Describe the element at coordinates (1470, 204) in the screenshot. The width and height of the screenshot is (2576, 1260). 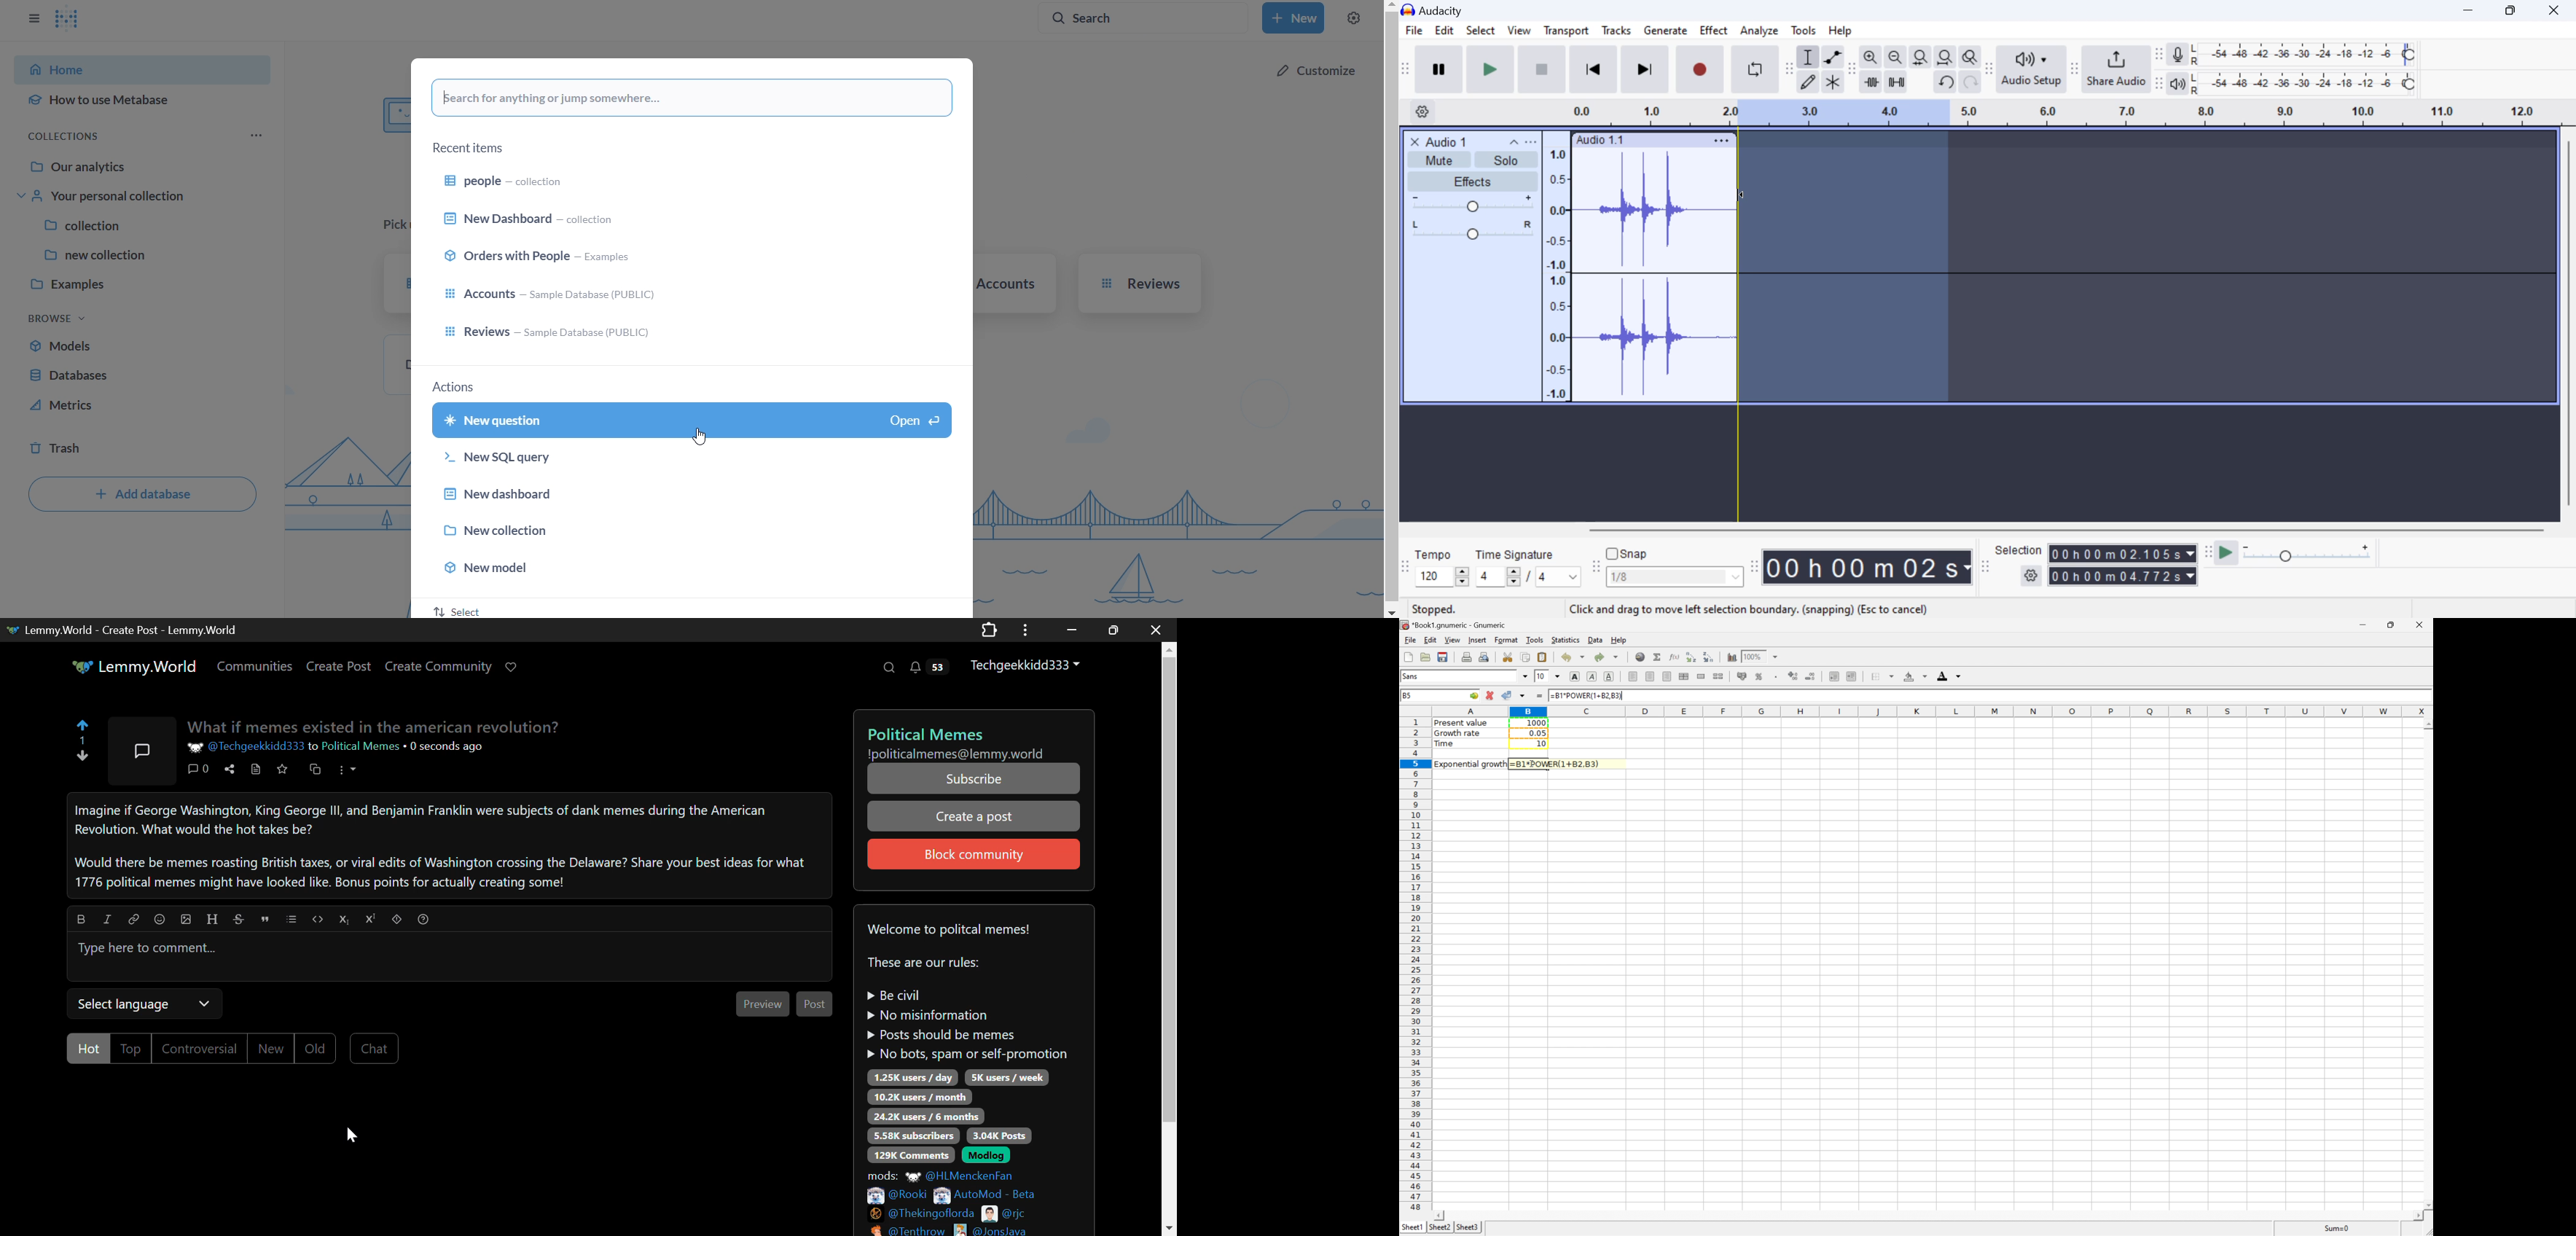
I see `Volume` at that location.